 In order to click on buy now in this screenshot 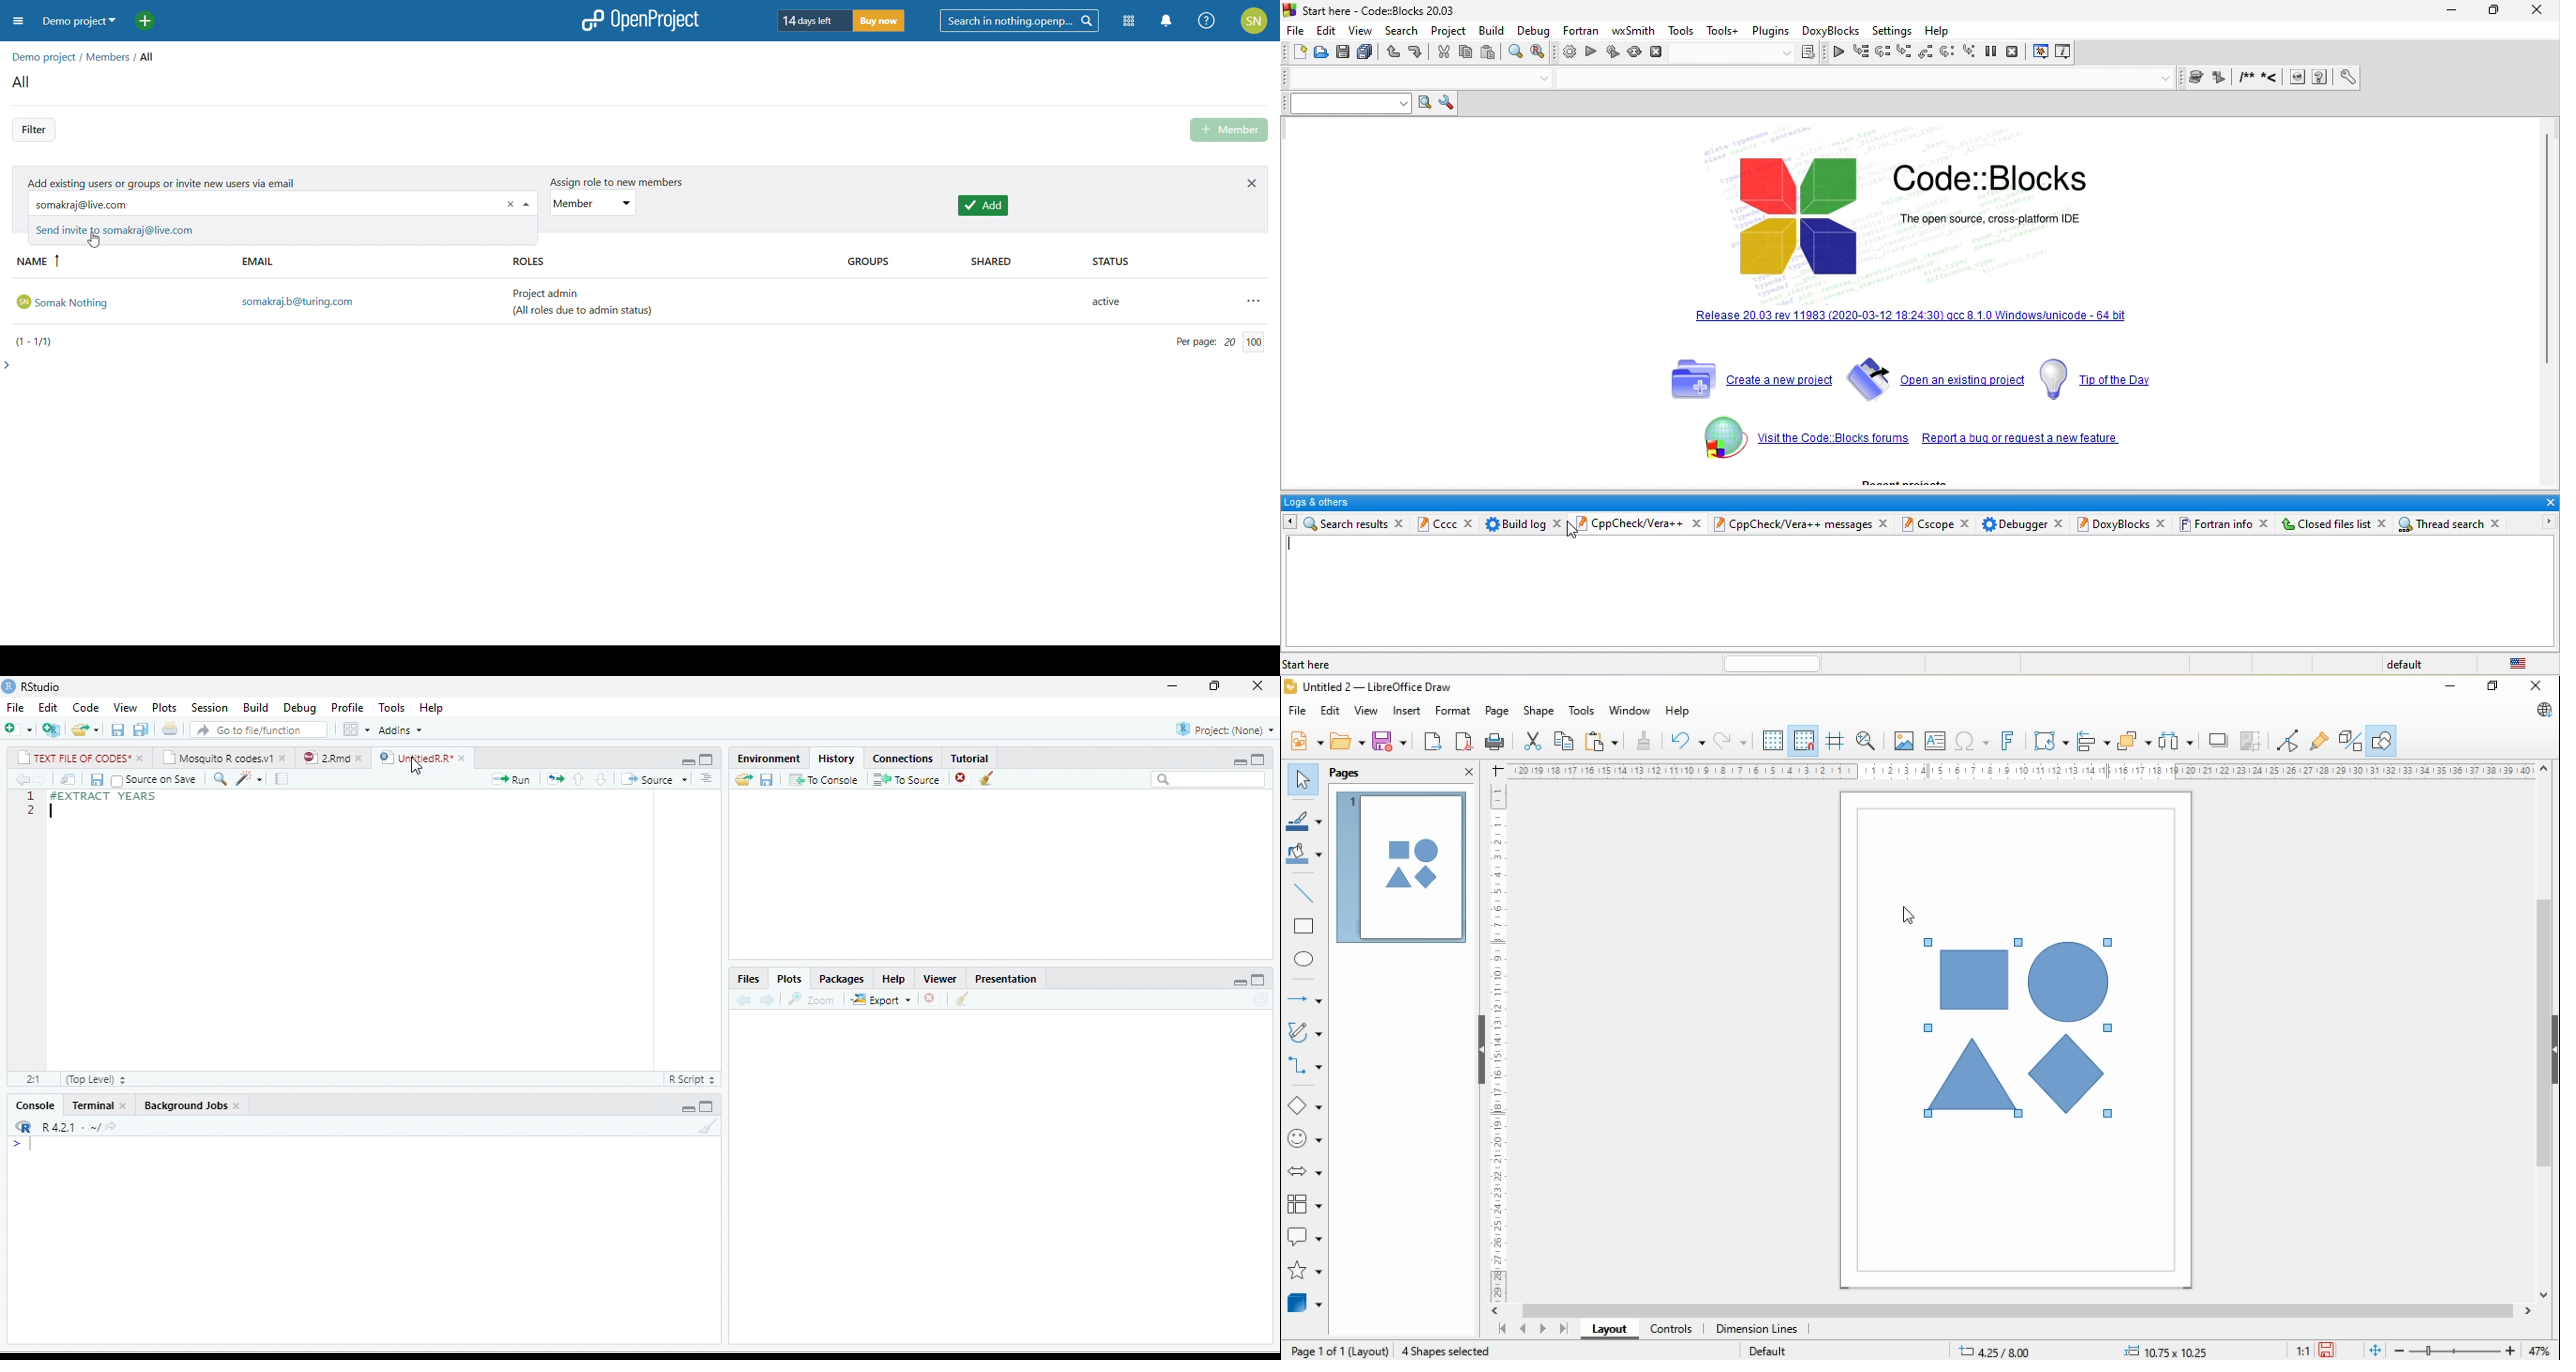, I will do `click(879, 20)`.